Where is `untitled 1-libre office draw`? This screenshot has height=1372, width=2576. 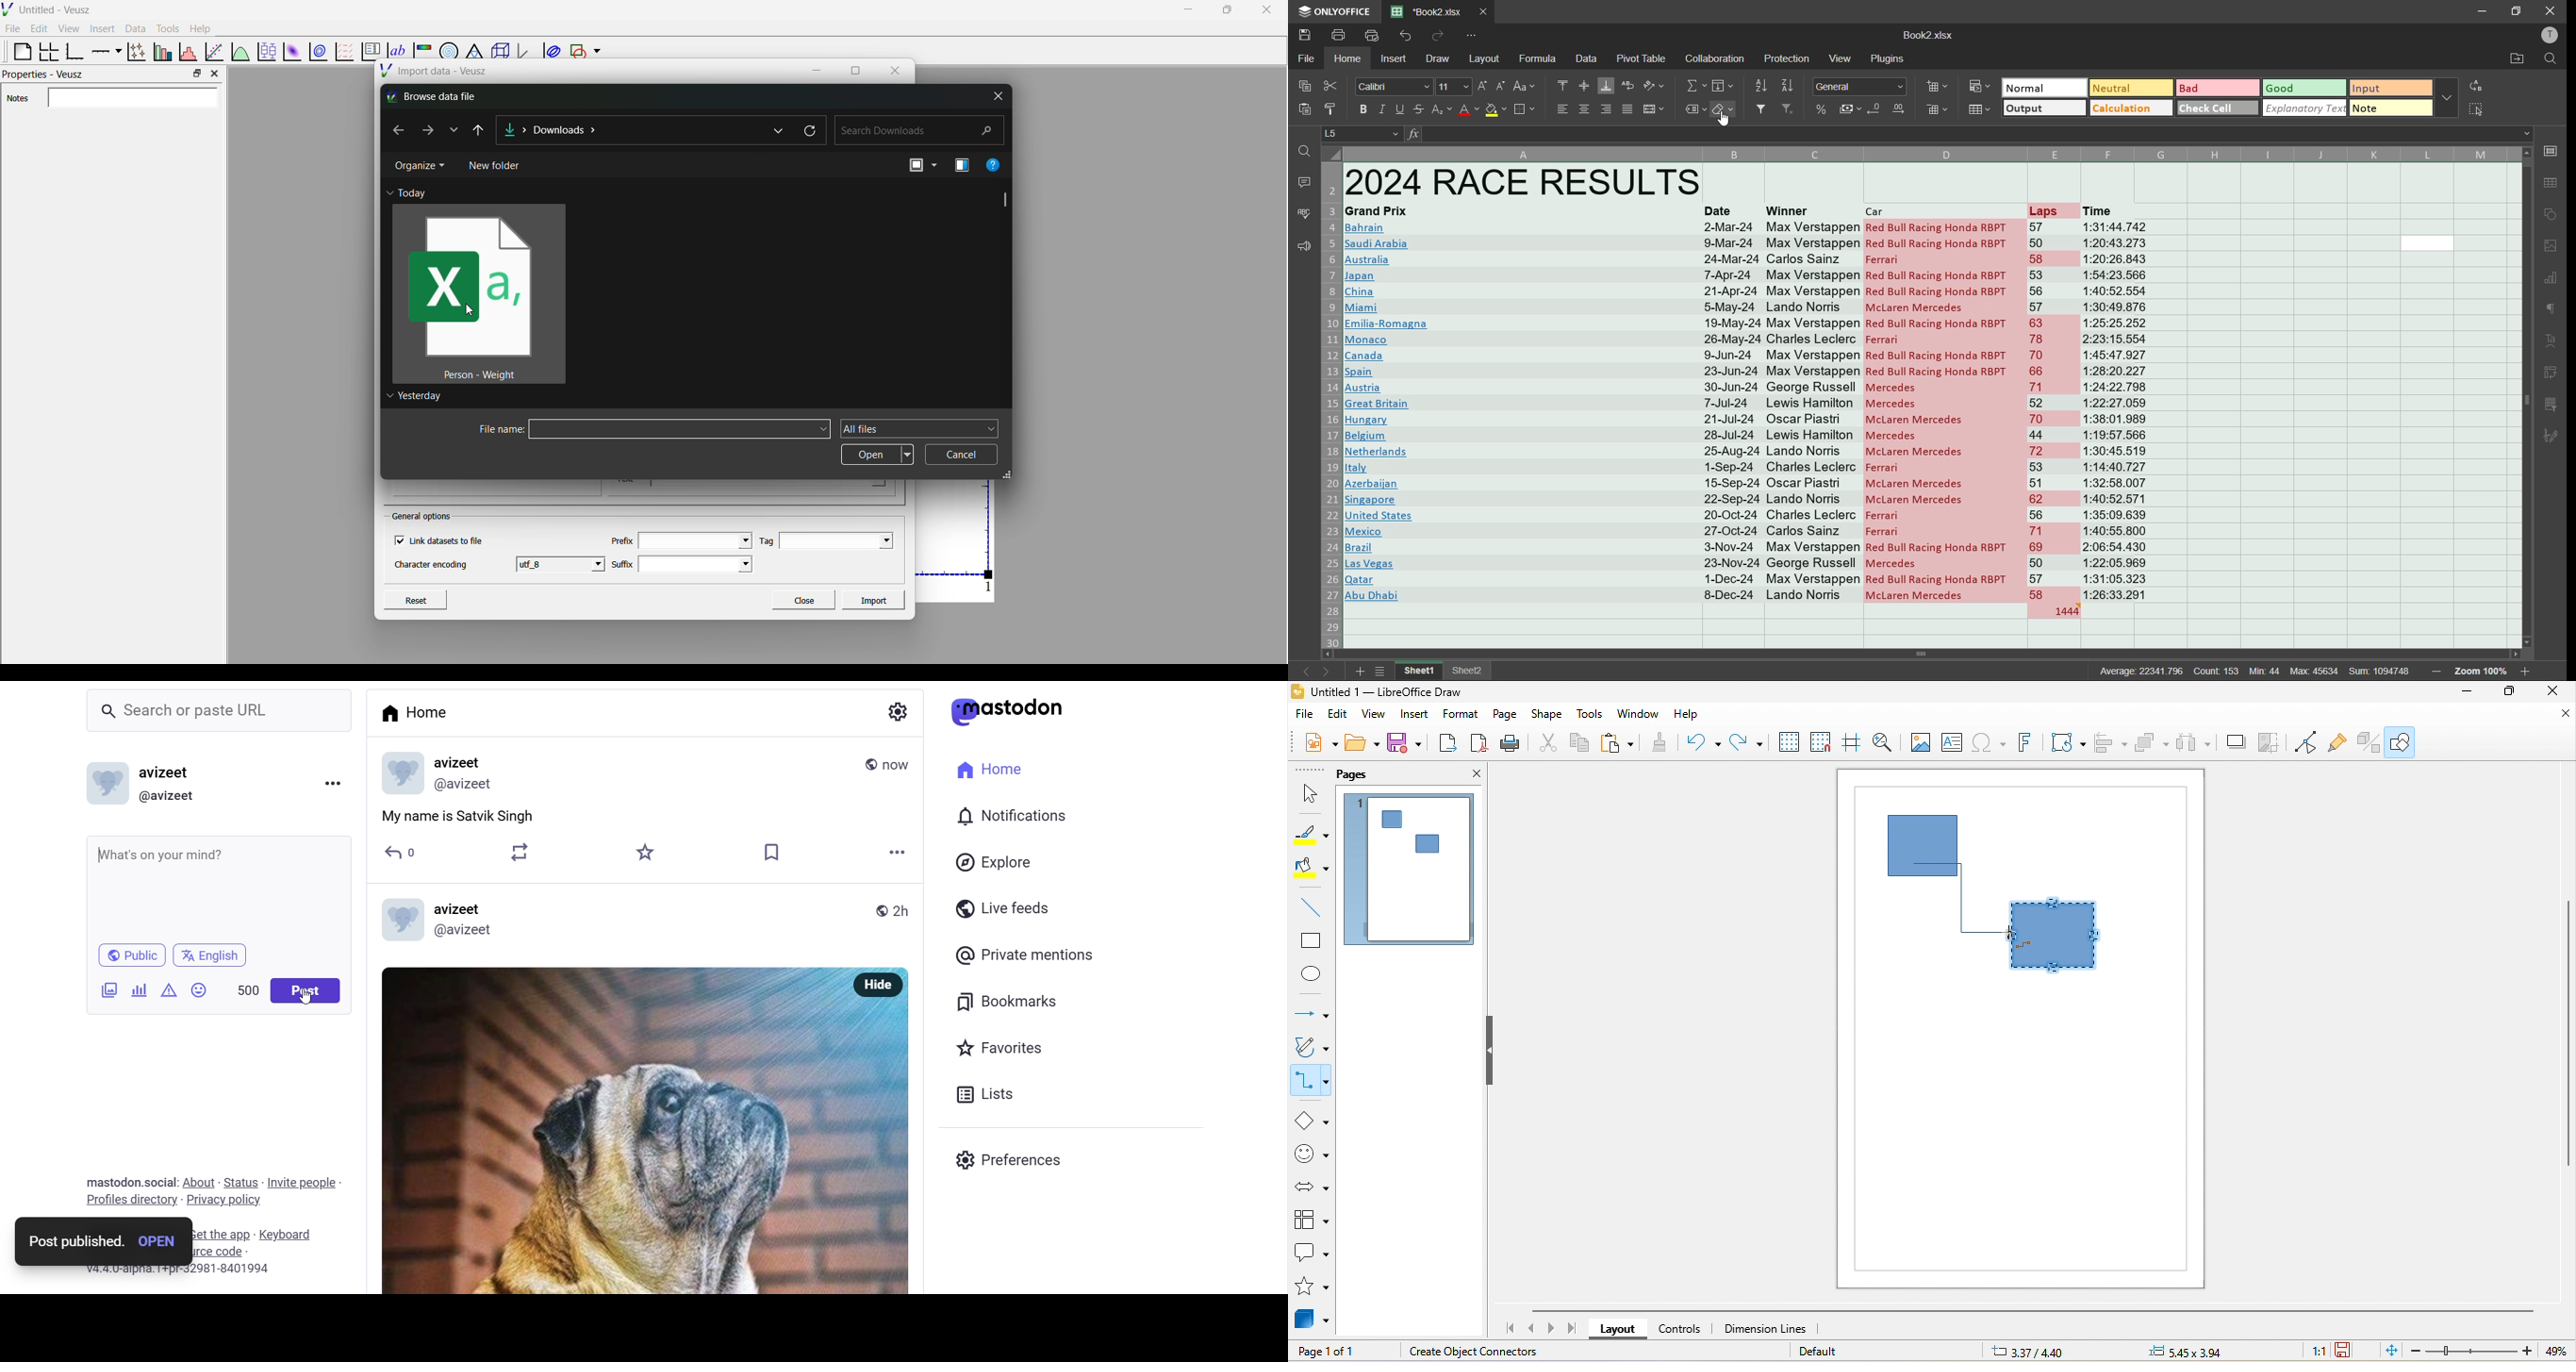 untitled 1-libre office draw is located at coordinates (1381, 691).